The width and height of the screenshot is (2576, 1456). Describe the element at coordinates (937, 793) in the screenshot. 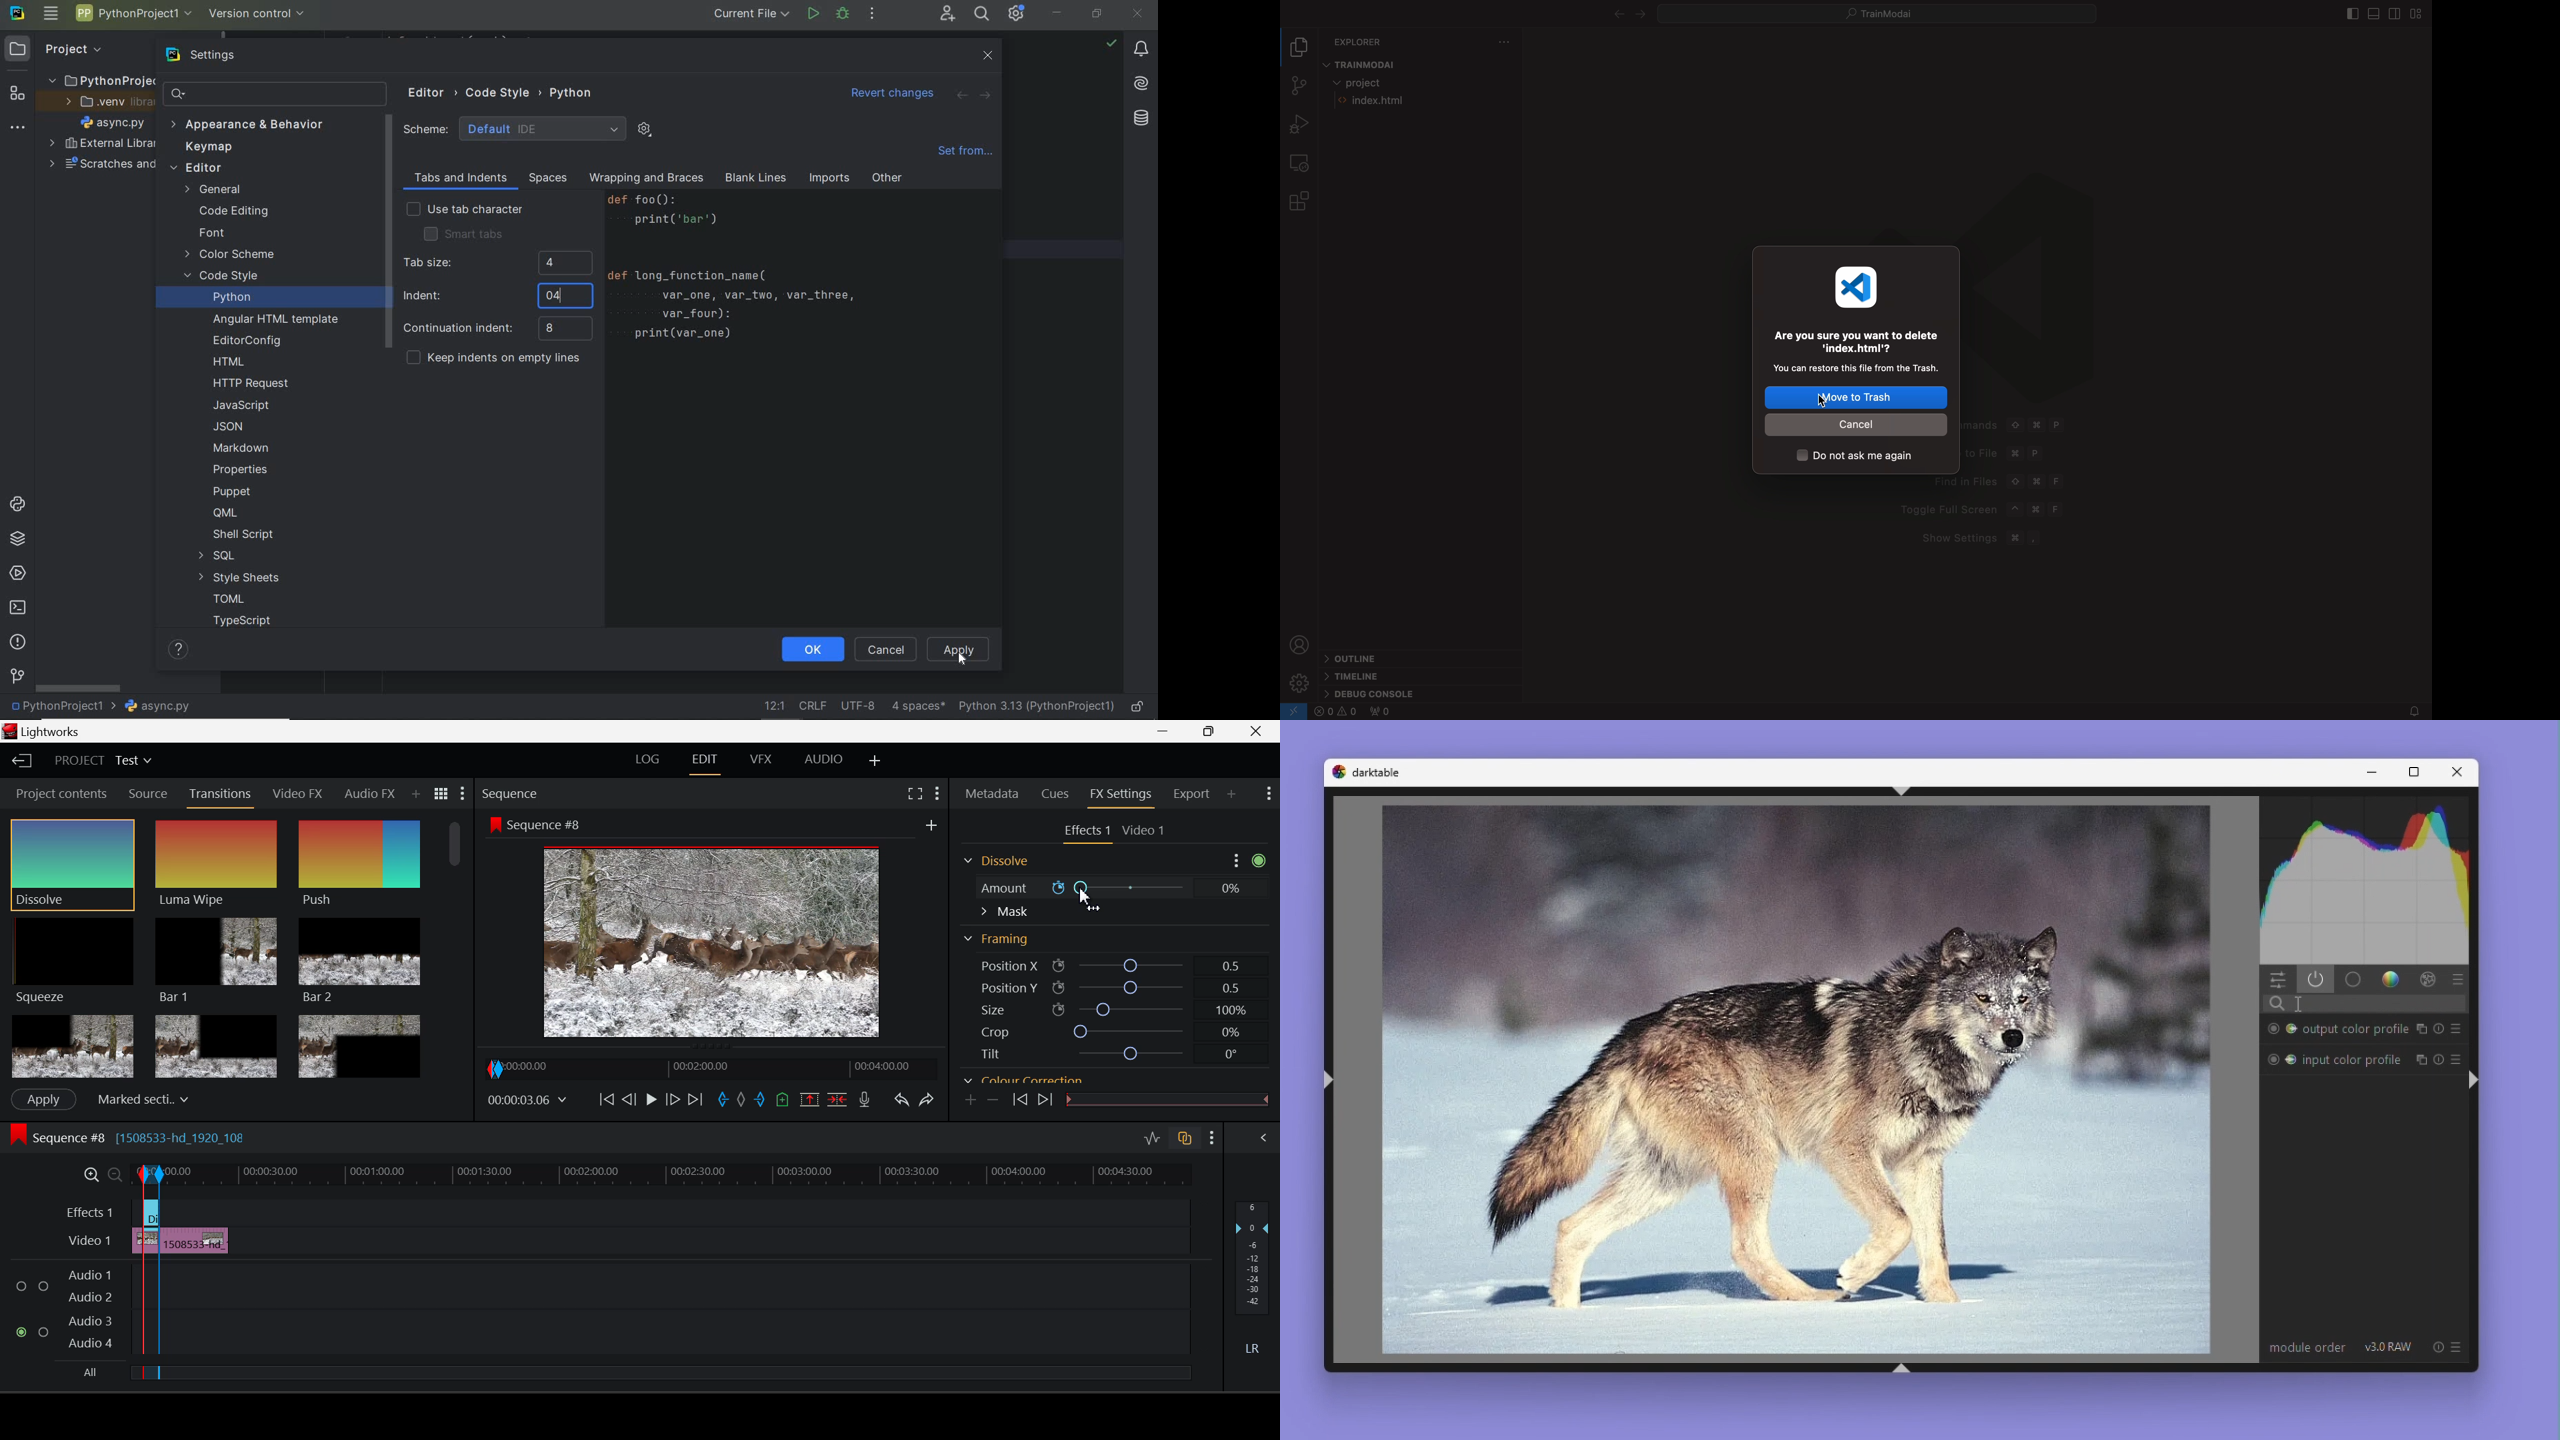

I see `Show Settings` at that location.